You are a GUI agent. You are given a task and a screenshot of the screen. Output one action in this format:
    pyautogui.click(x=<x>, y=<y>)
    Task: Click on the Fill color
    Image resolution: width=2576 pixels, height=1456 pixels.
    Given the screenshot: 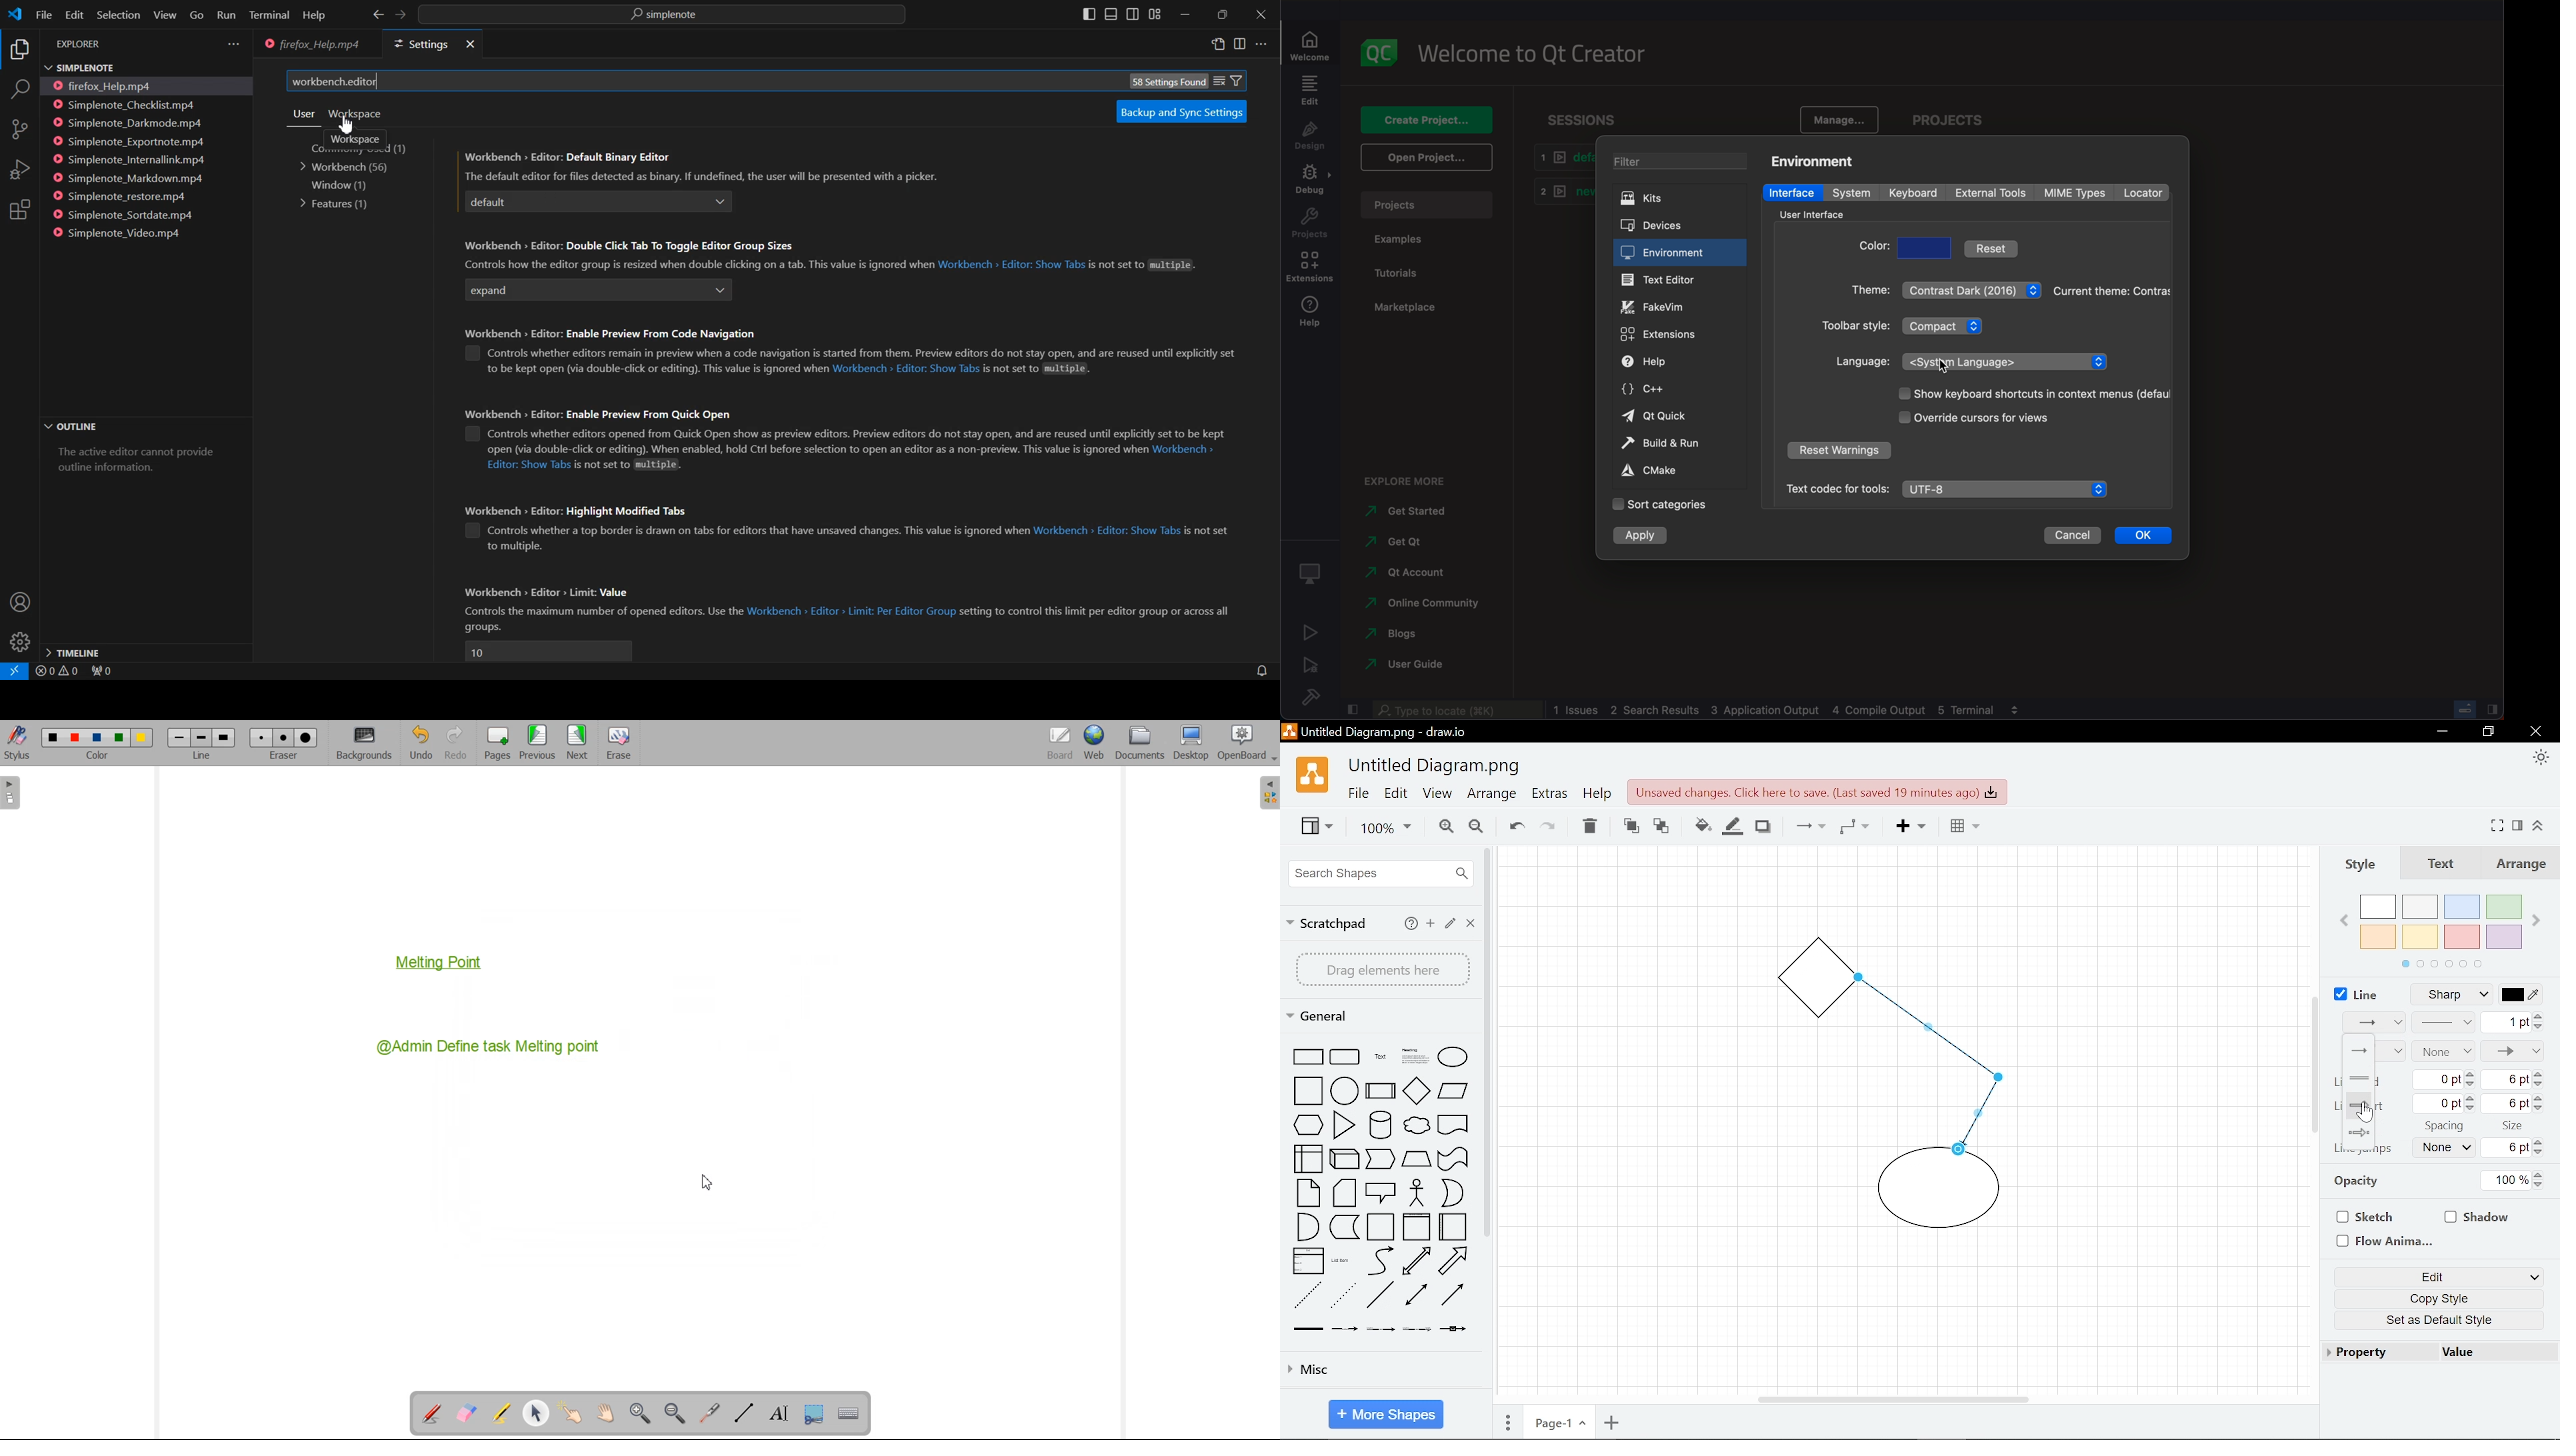 What is the action you would take?
    pyautogui.click(x=1733, y=825)
    